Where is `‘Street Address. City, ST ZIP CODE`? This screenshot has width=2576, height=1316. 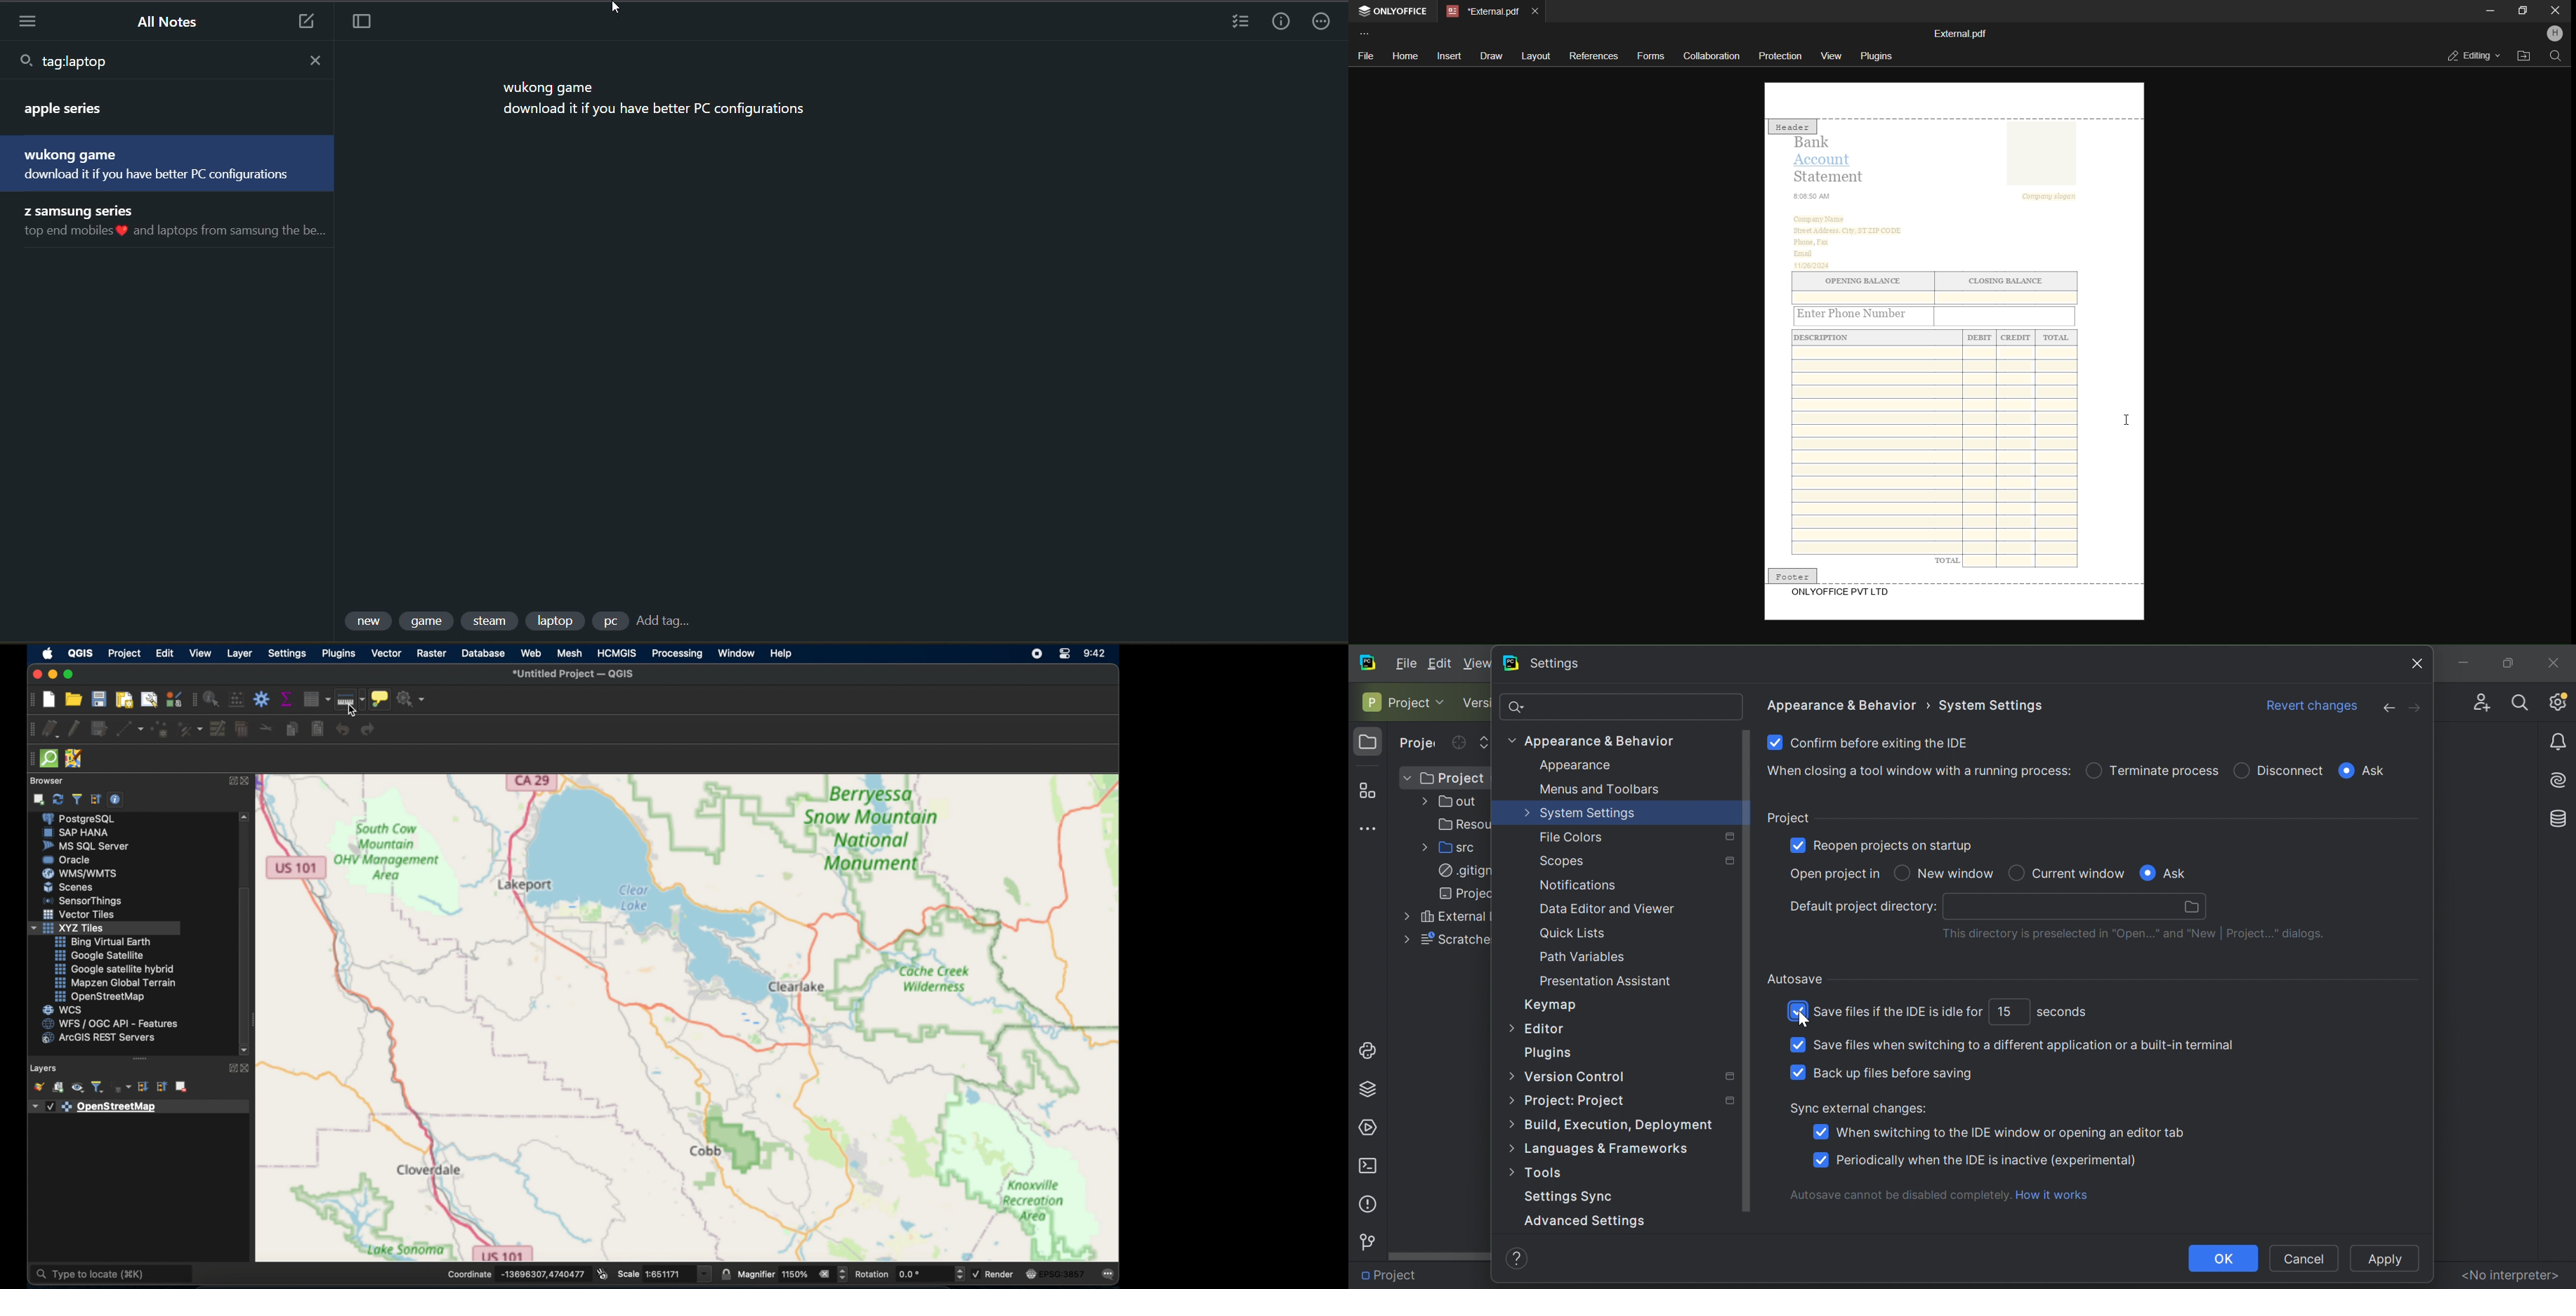
‘Street Address. City, ST ZIP CODE is located at coordinates (1847, 231).